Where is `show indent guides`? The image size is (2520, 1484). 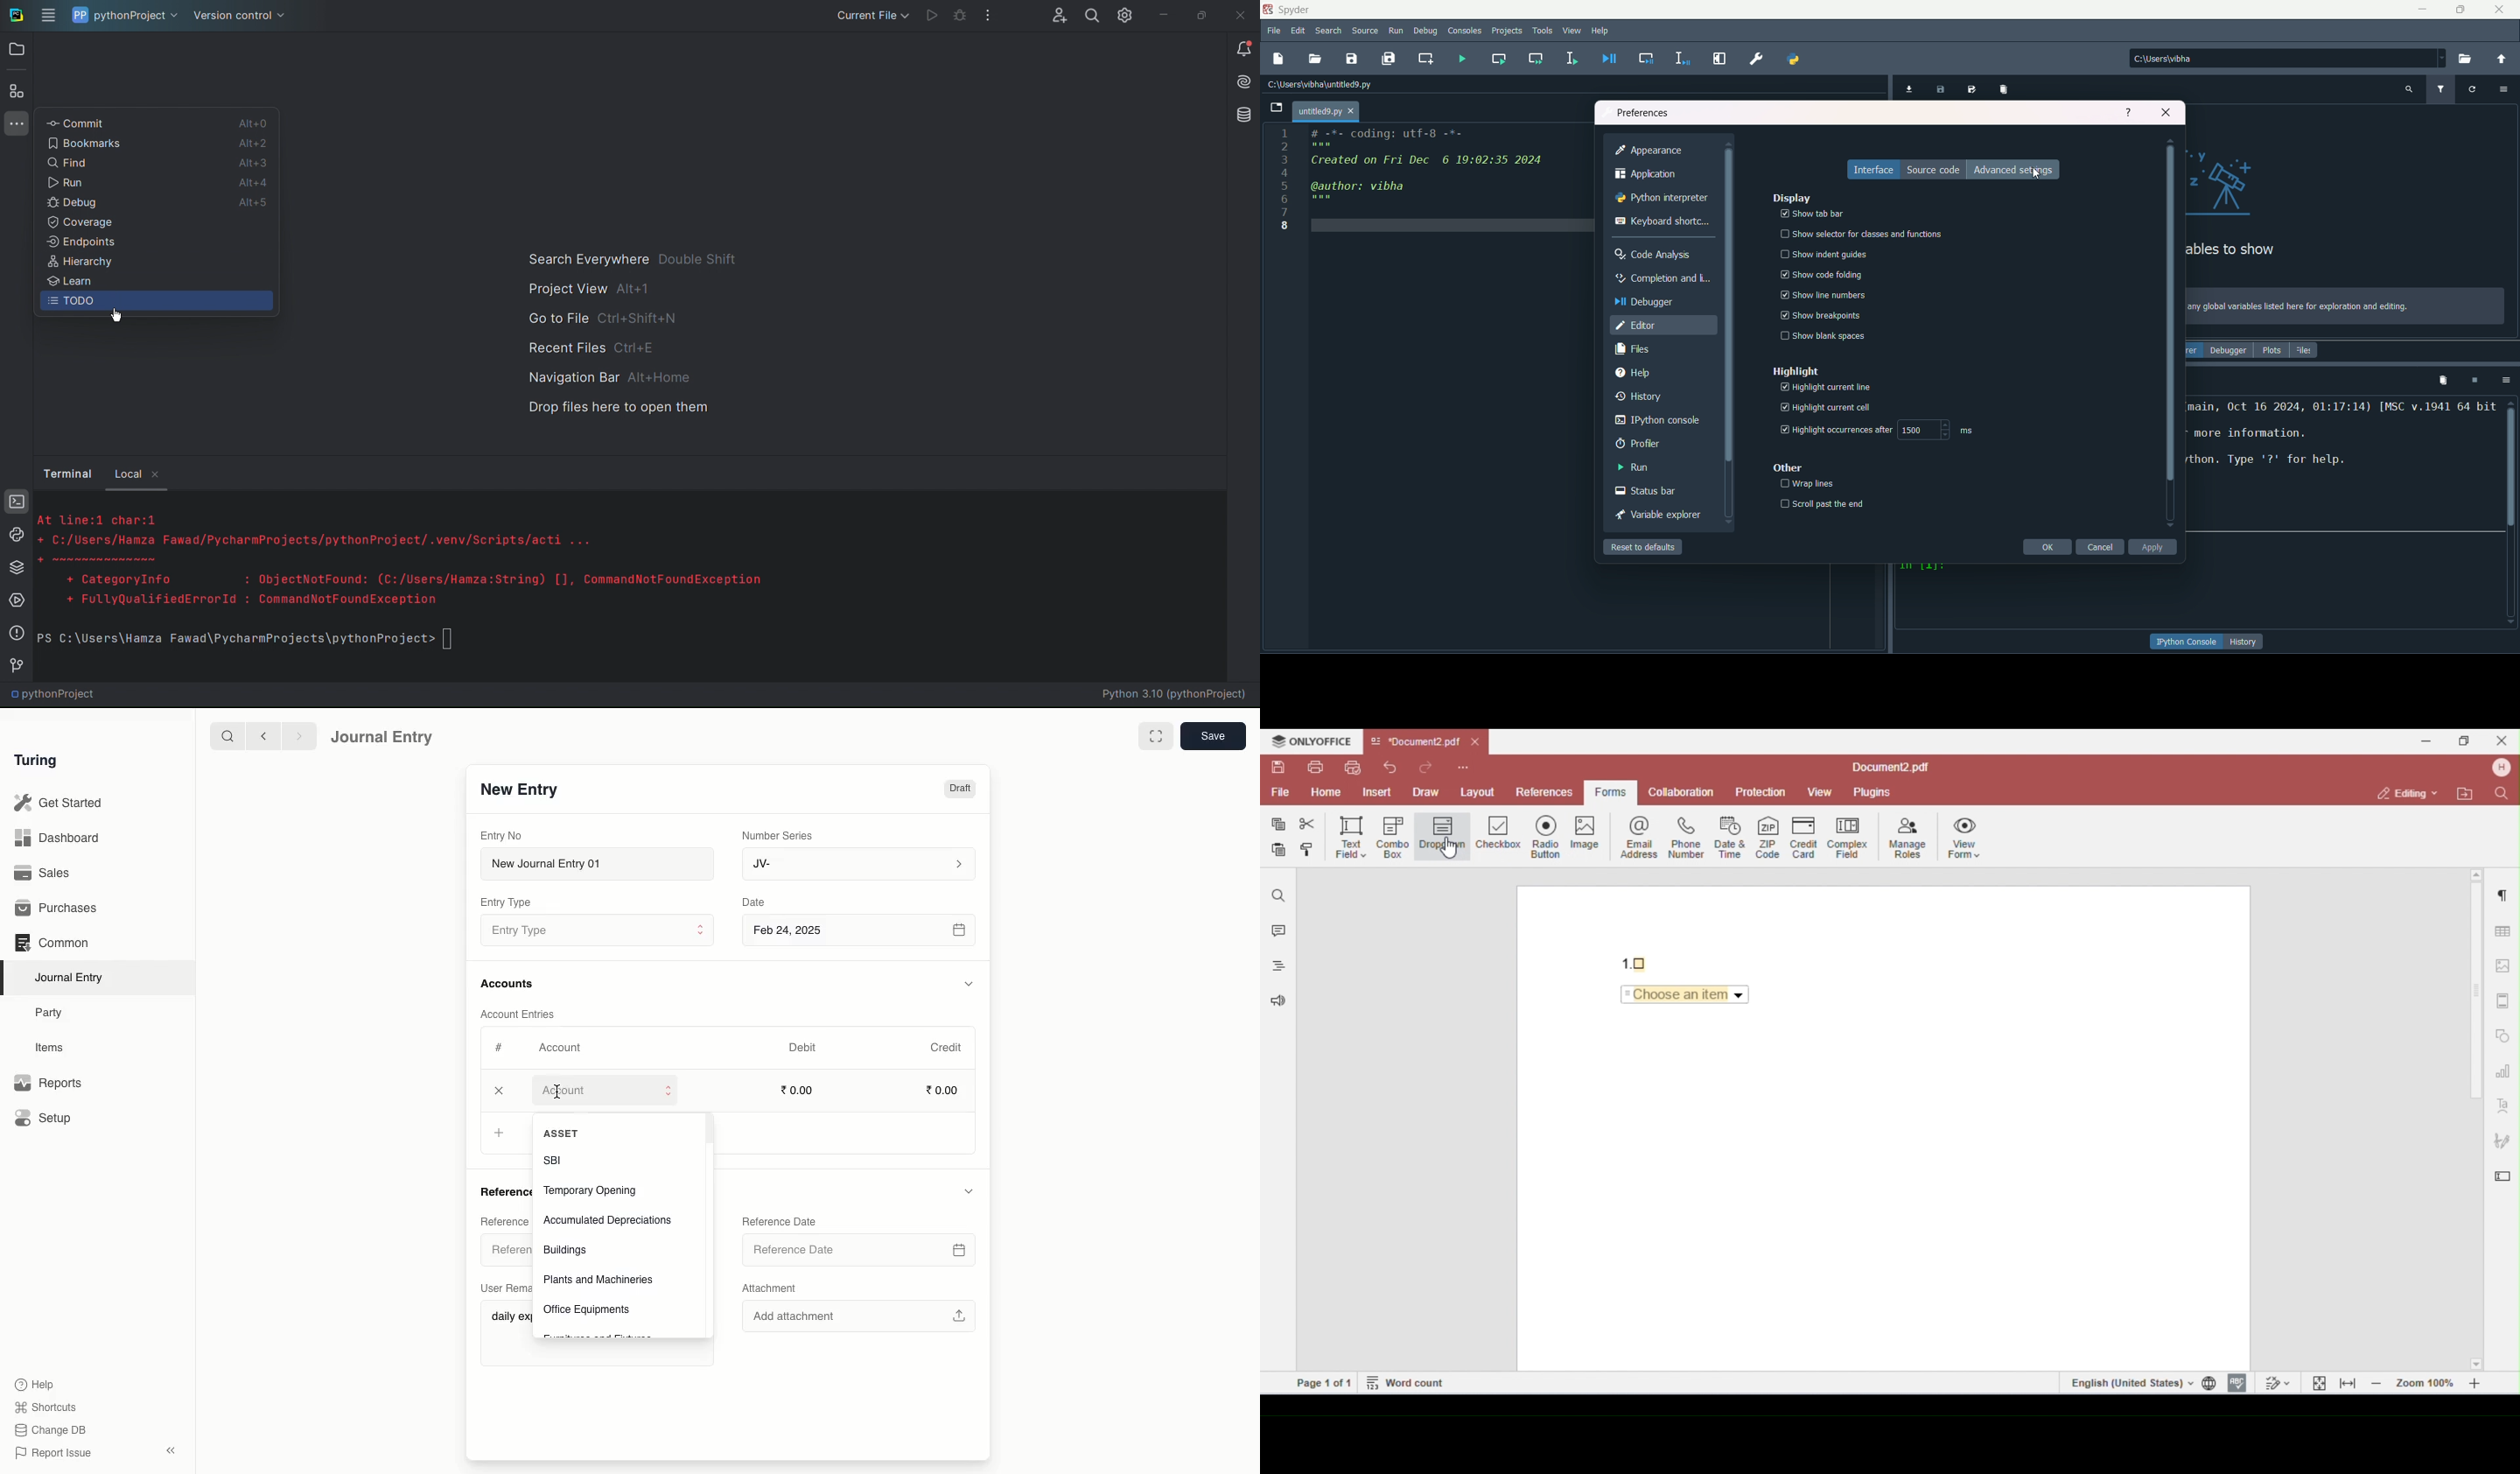 show indent guides is located at coordinates (1824, 255).